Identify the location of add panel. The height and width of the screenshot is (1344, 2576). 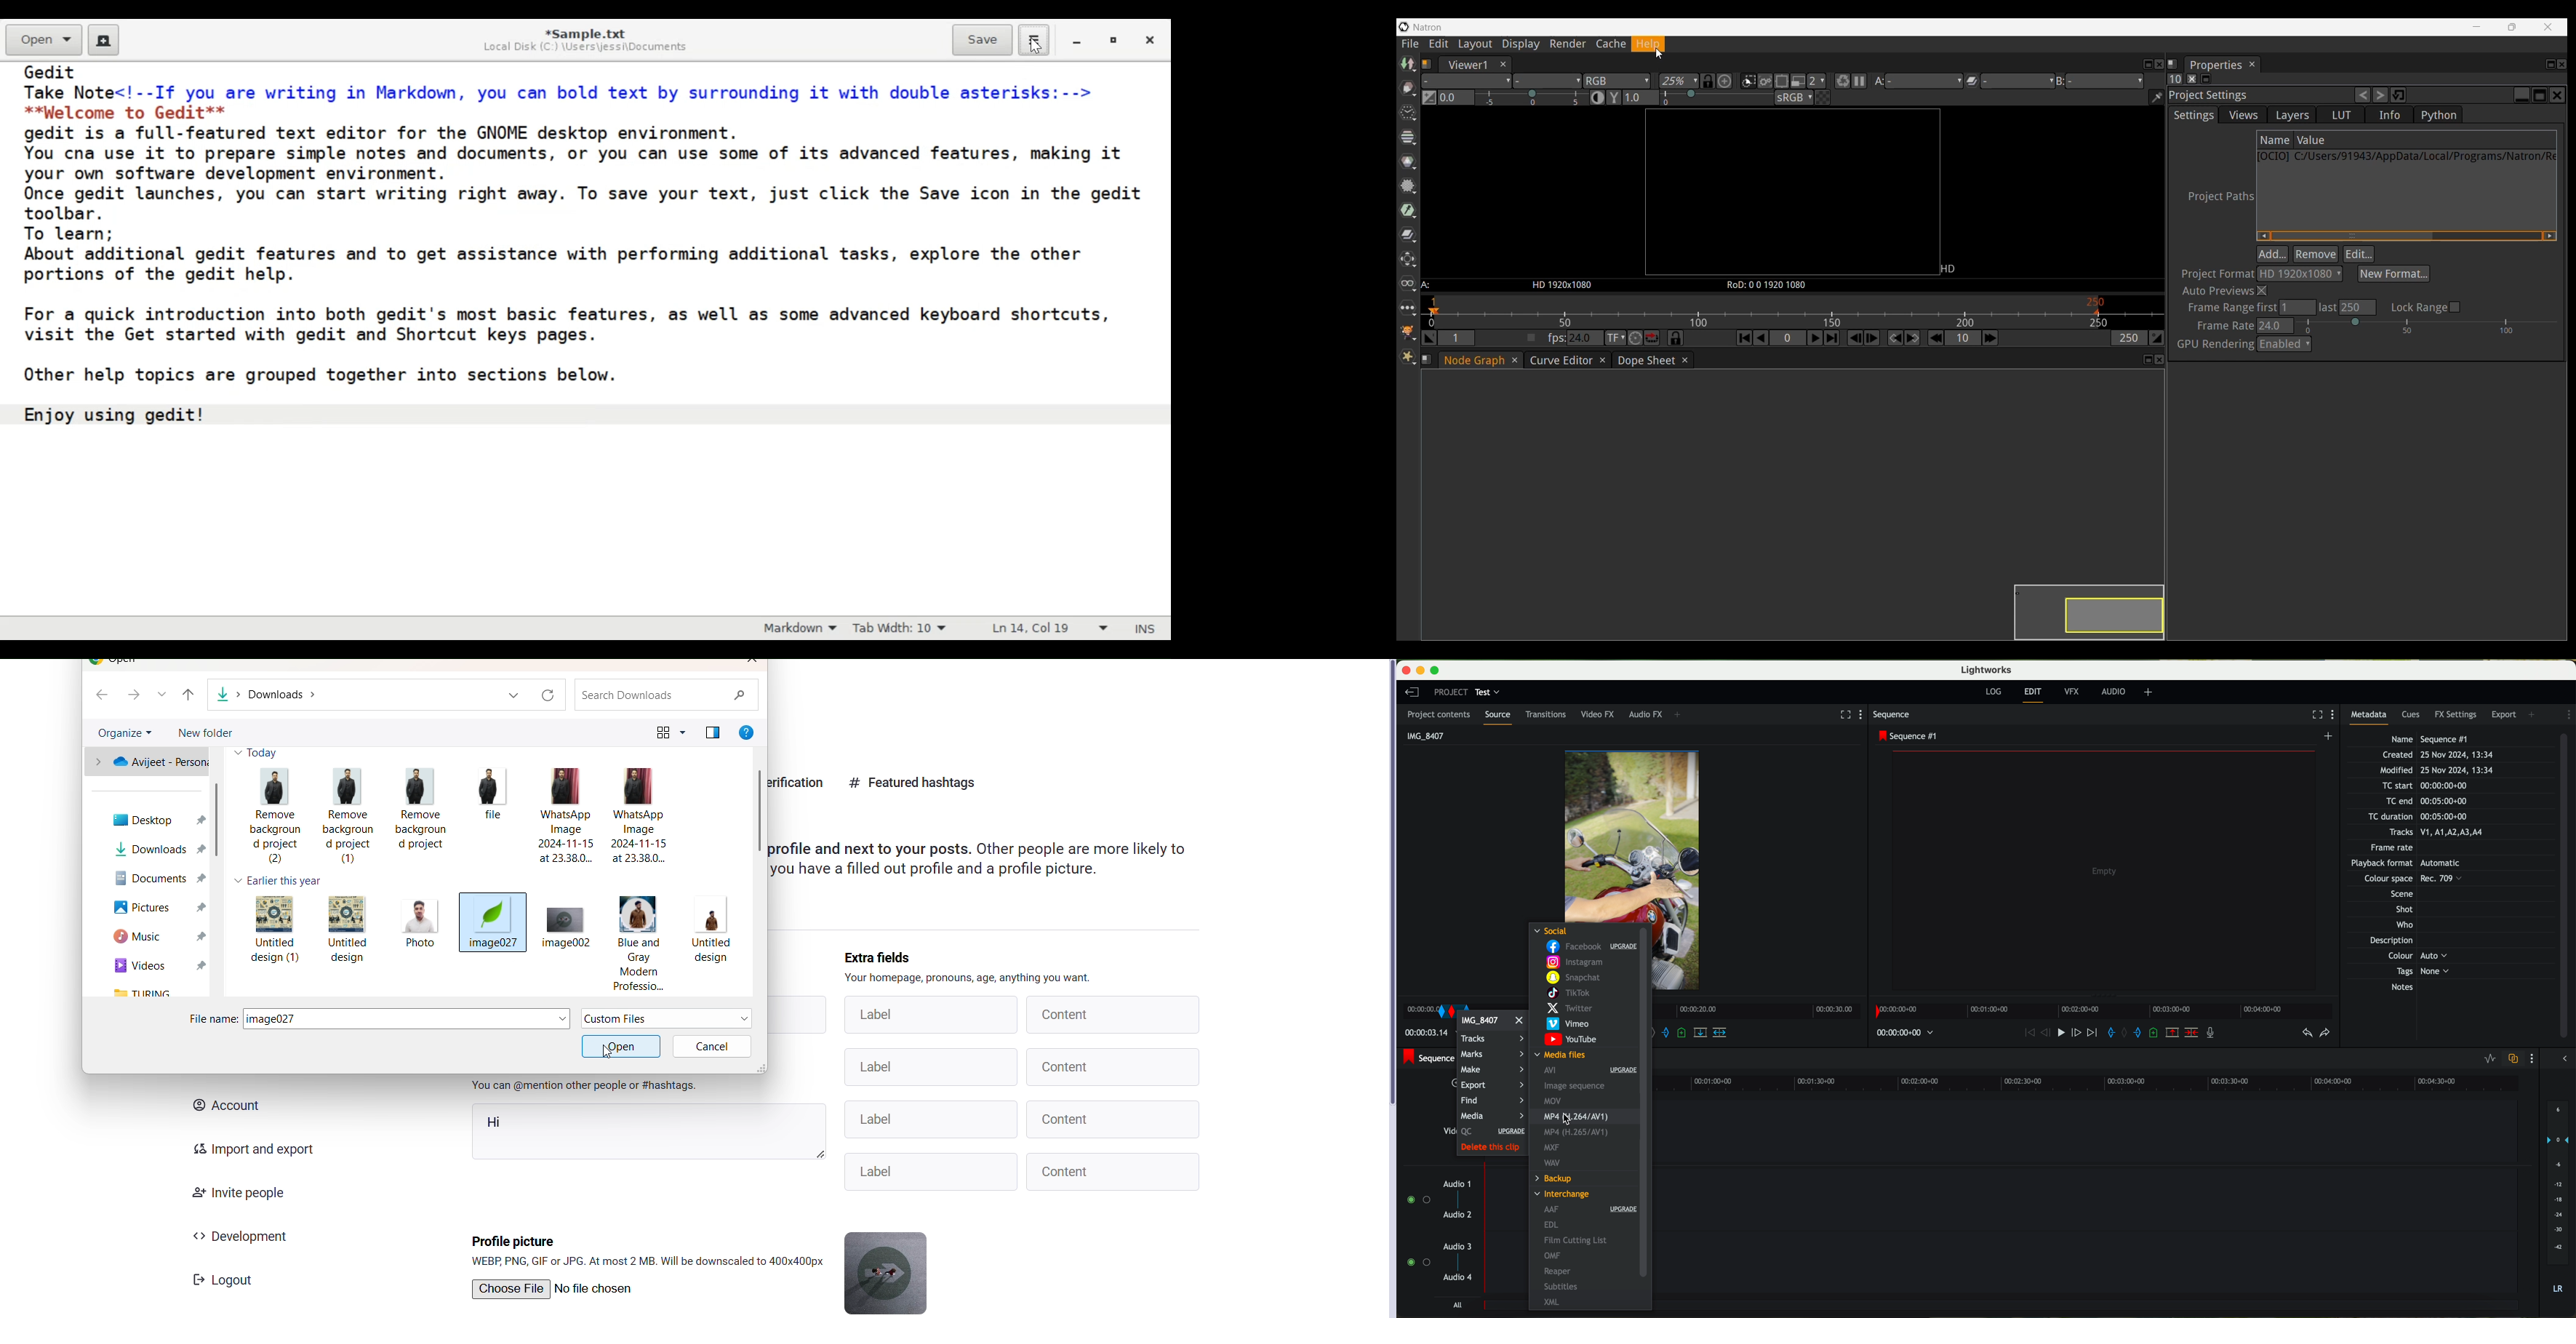
(2534, 713).